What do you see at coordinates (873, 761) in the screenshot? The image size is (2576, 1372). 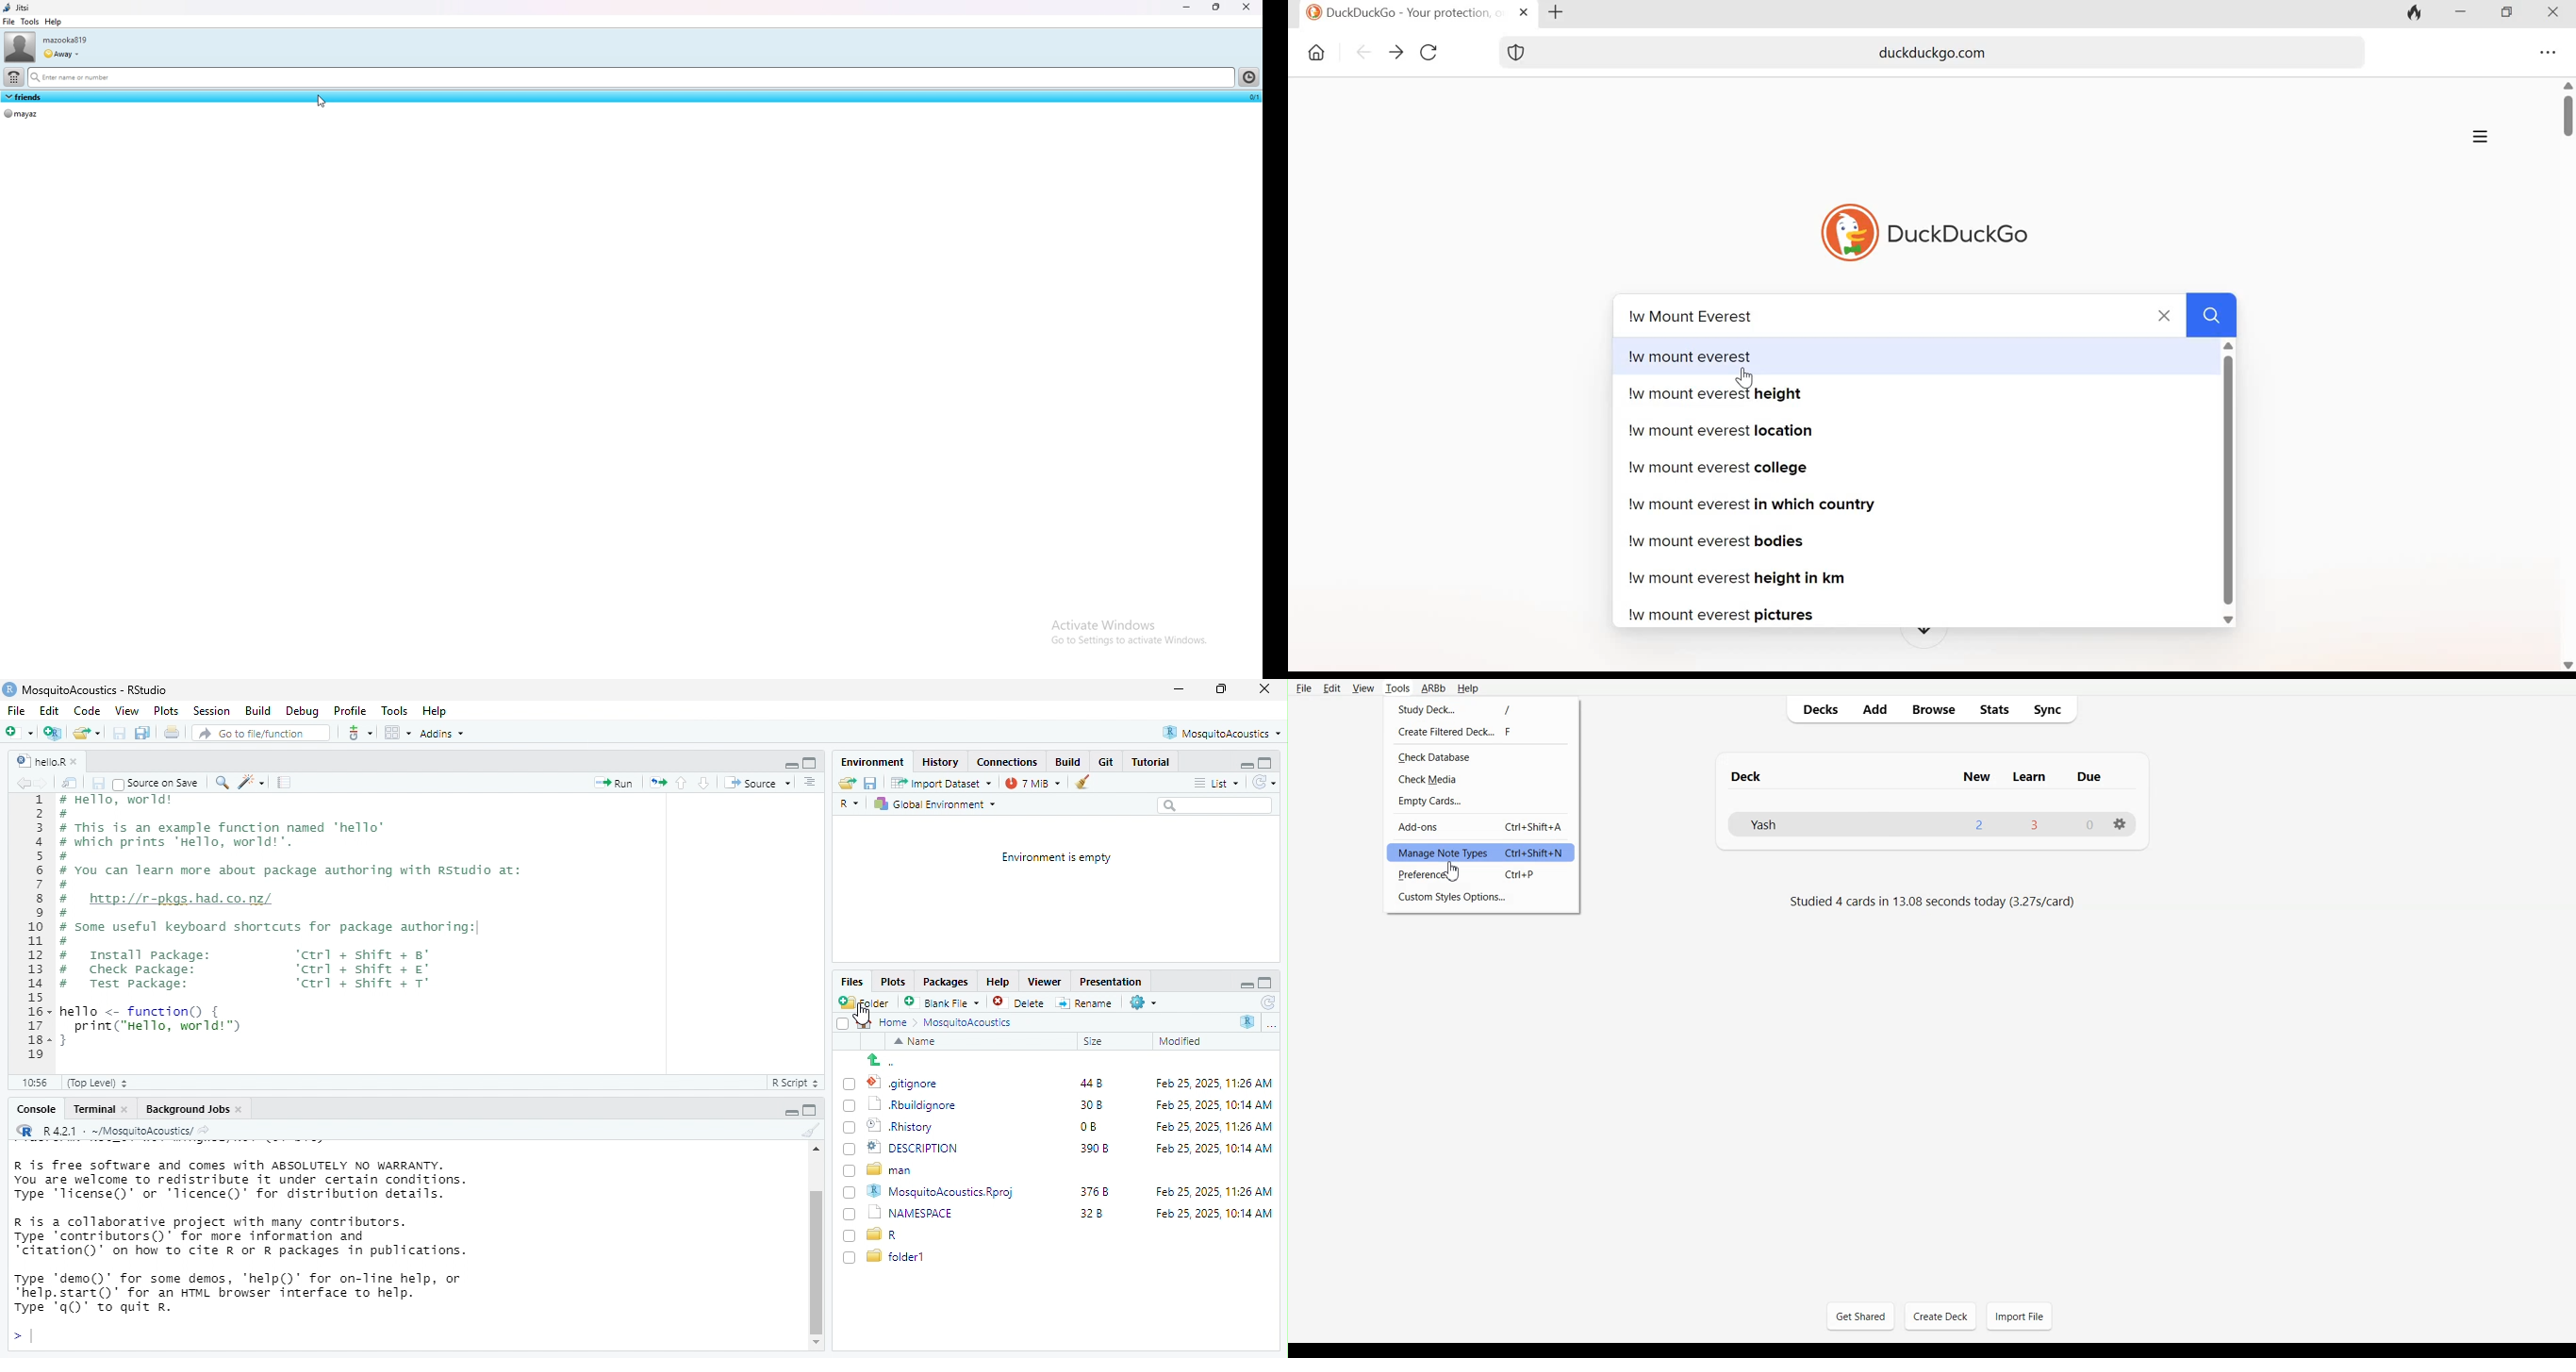 I see ` Environment` at bounding box center [873, 761].